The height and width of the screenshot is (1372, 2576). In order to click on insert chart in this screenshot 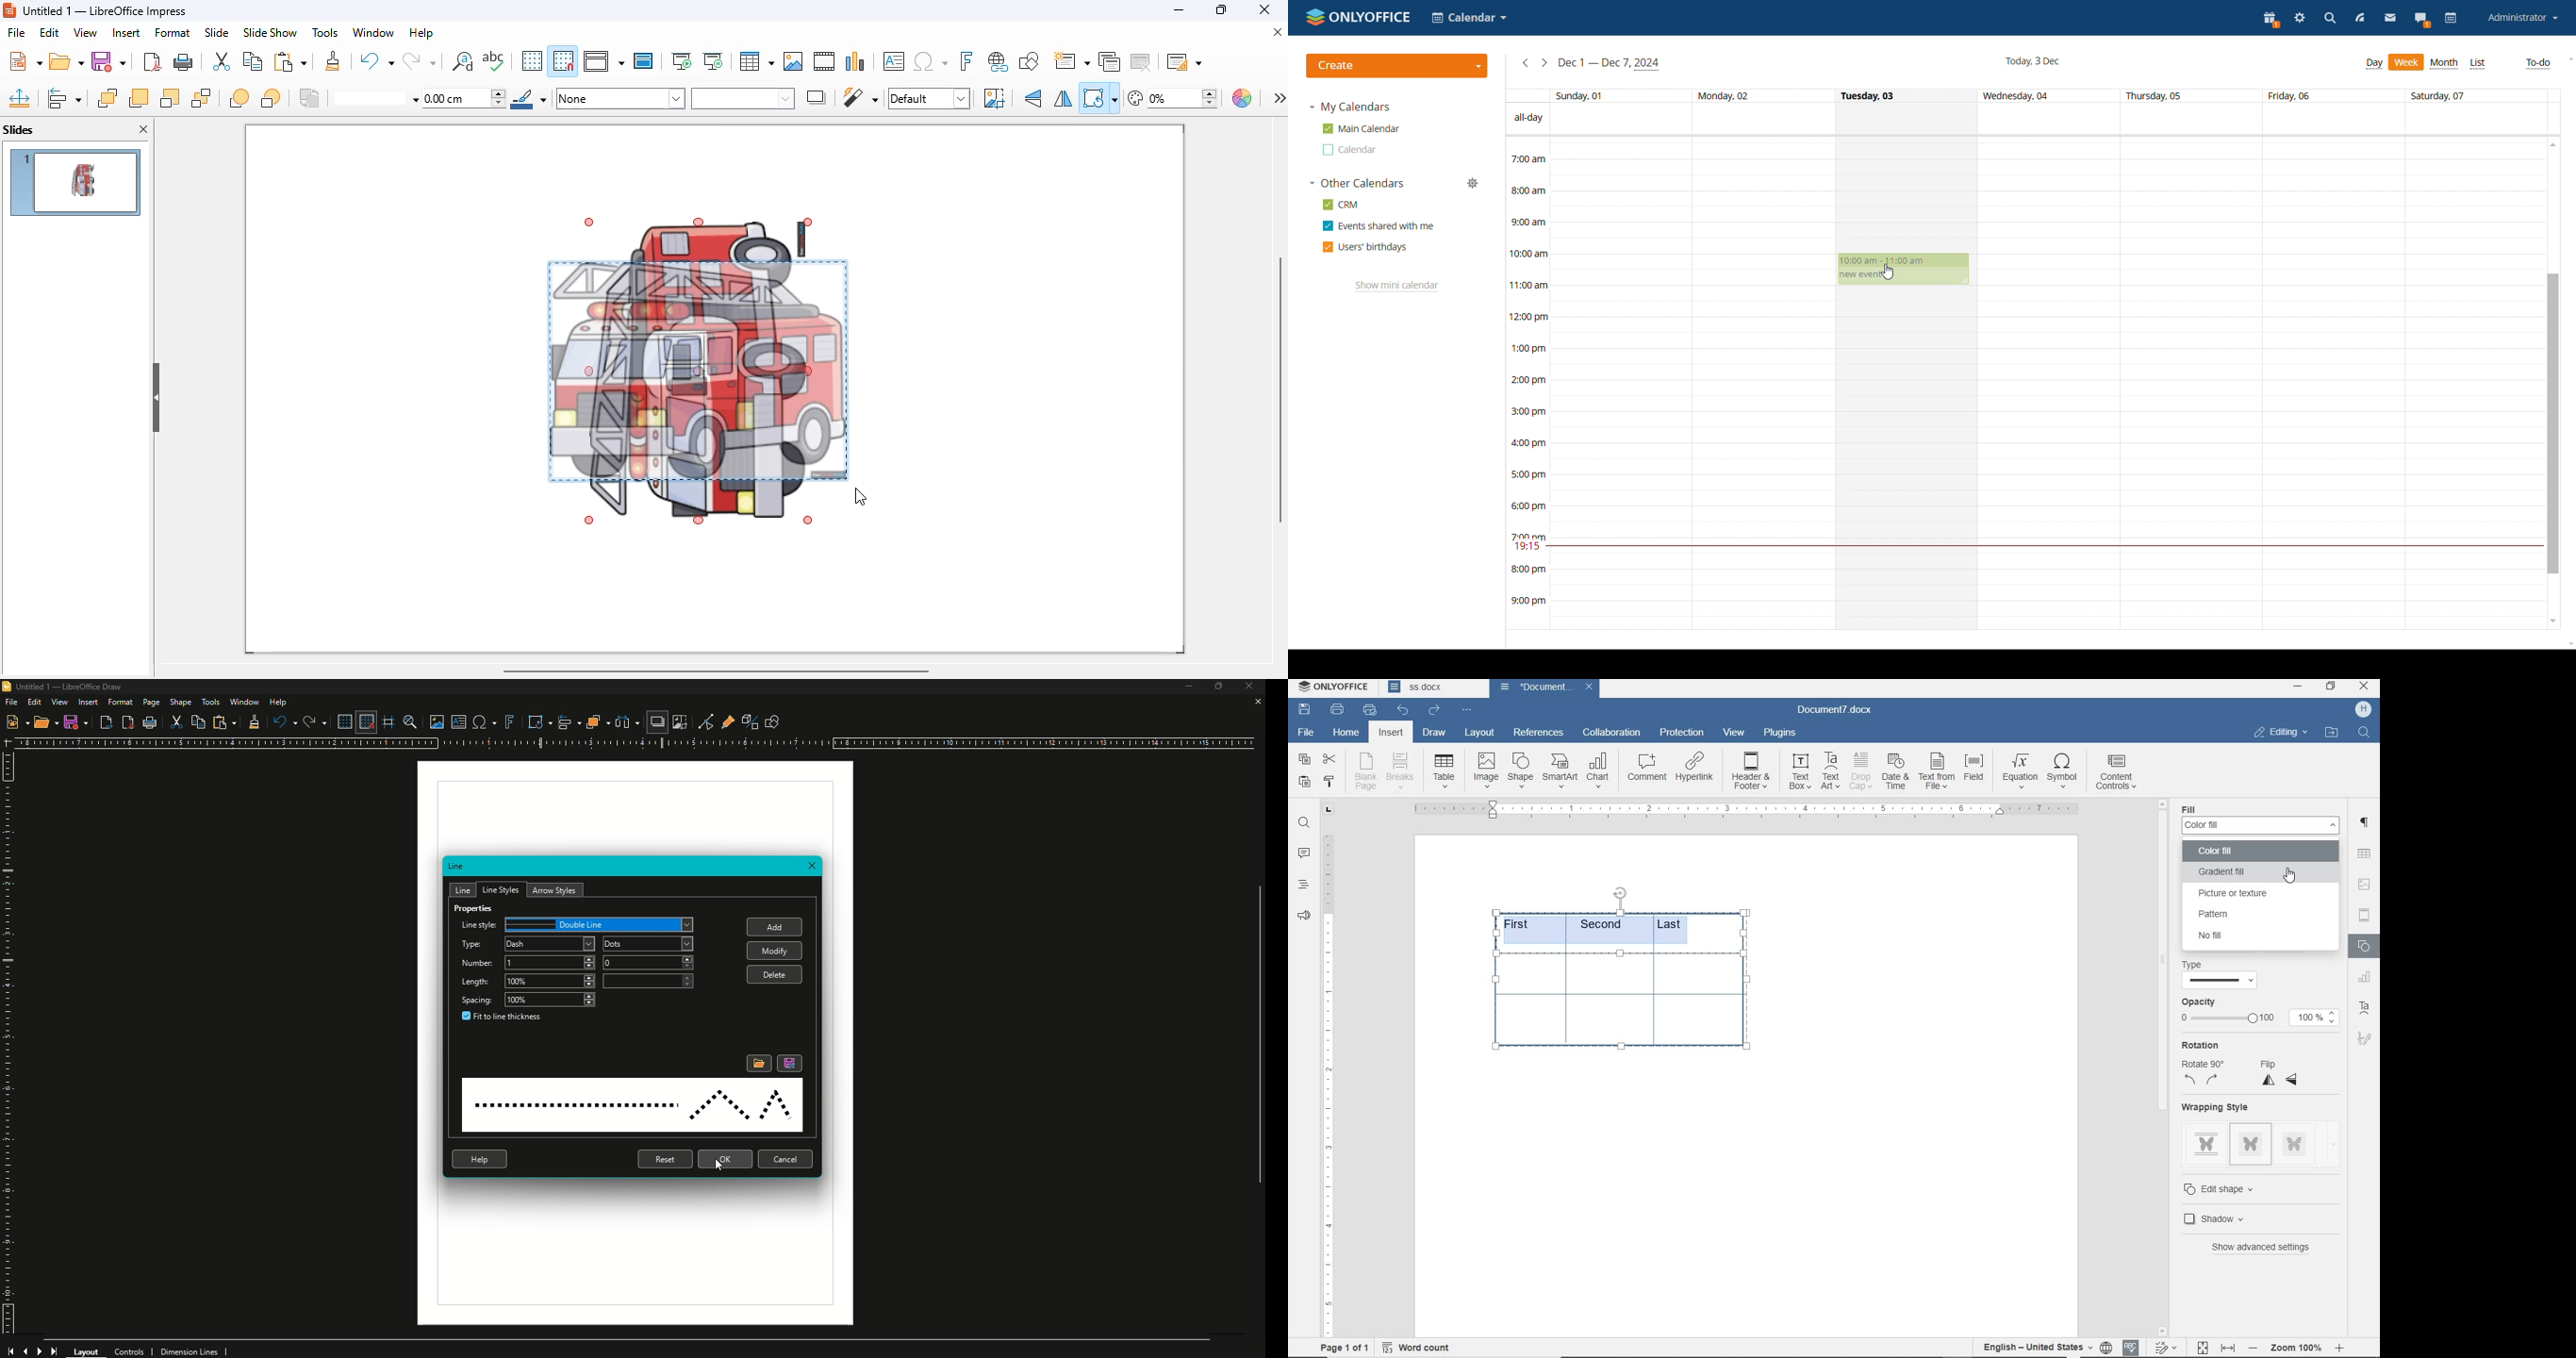, I will do `click(856, 60)`.